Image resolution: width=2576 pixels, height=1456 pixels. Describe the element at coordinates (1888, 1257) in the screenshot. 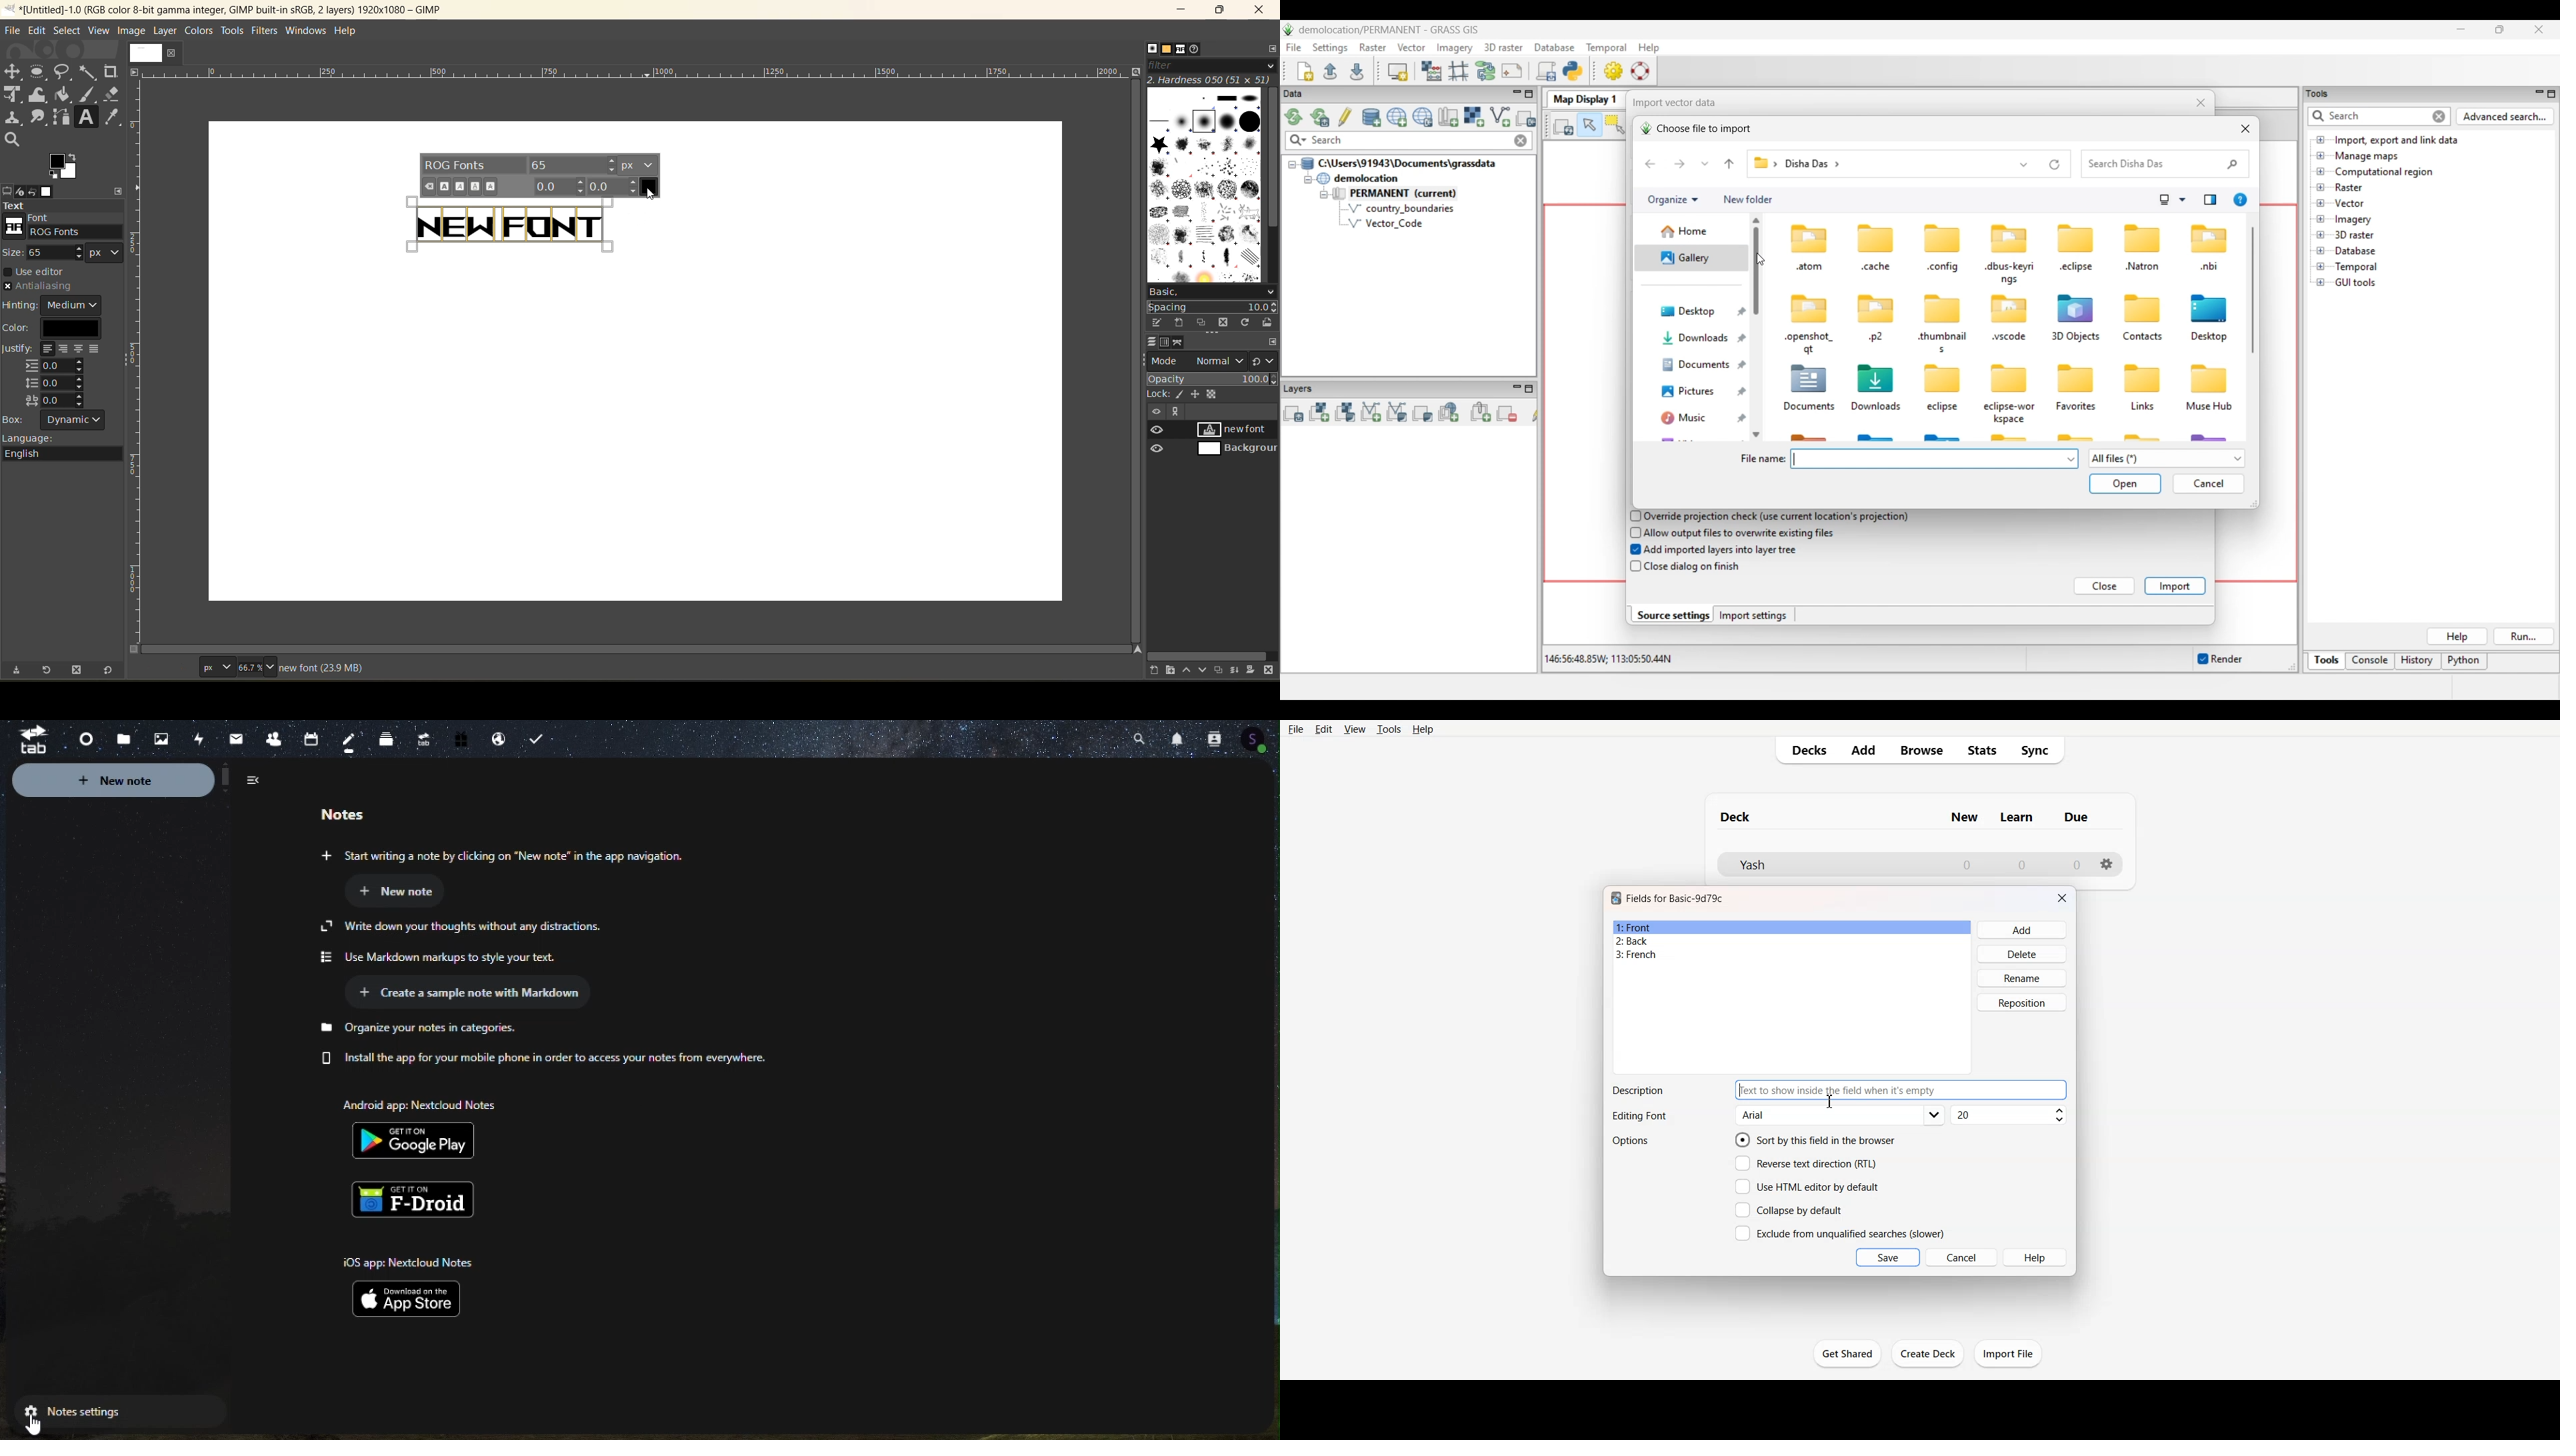

I see `Save` at that location.